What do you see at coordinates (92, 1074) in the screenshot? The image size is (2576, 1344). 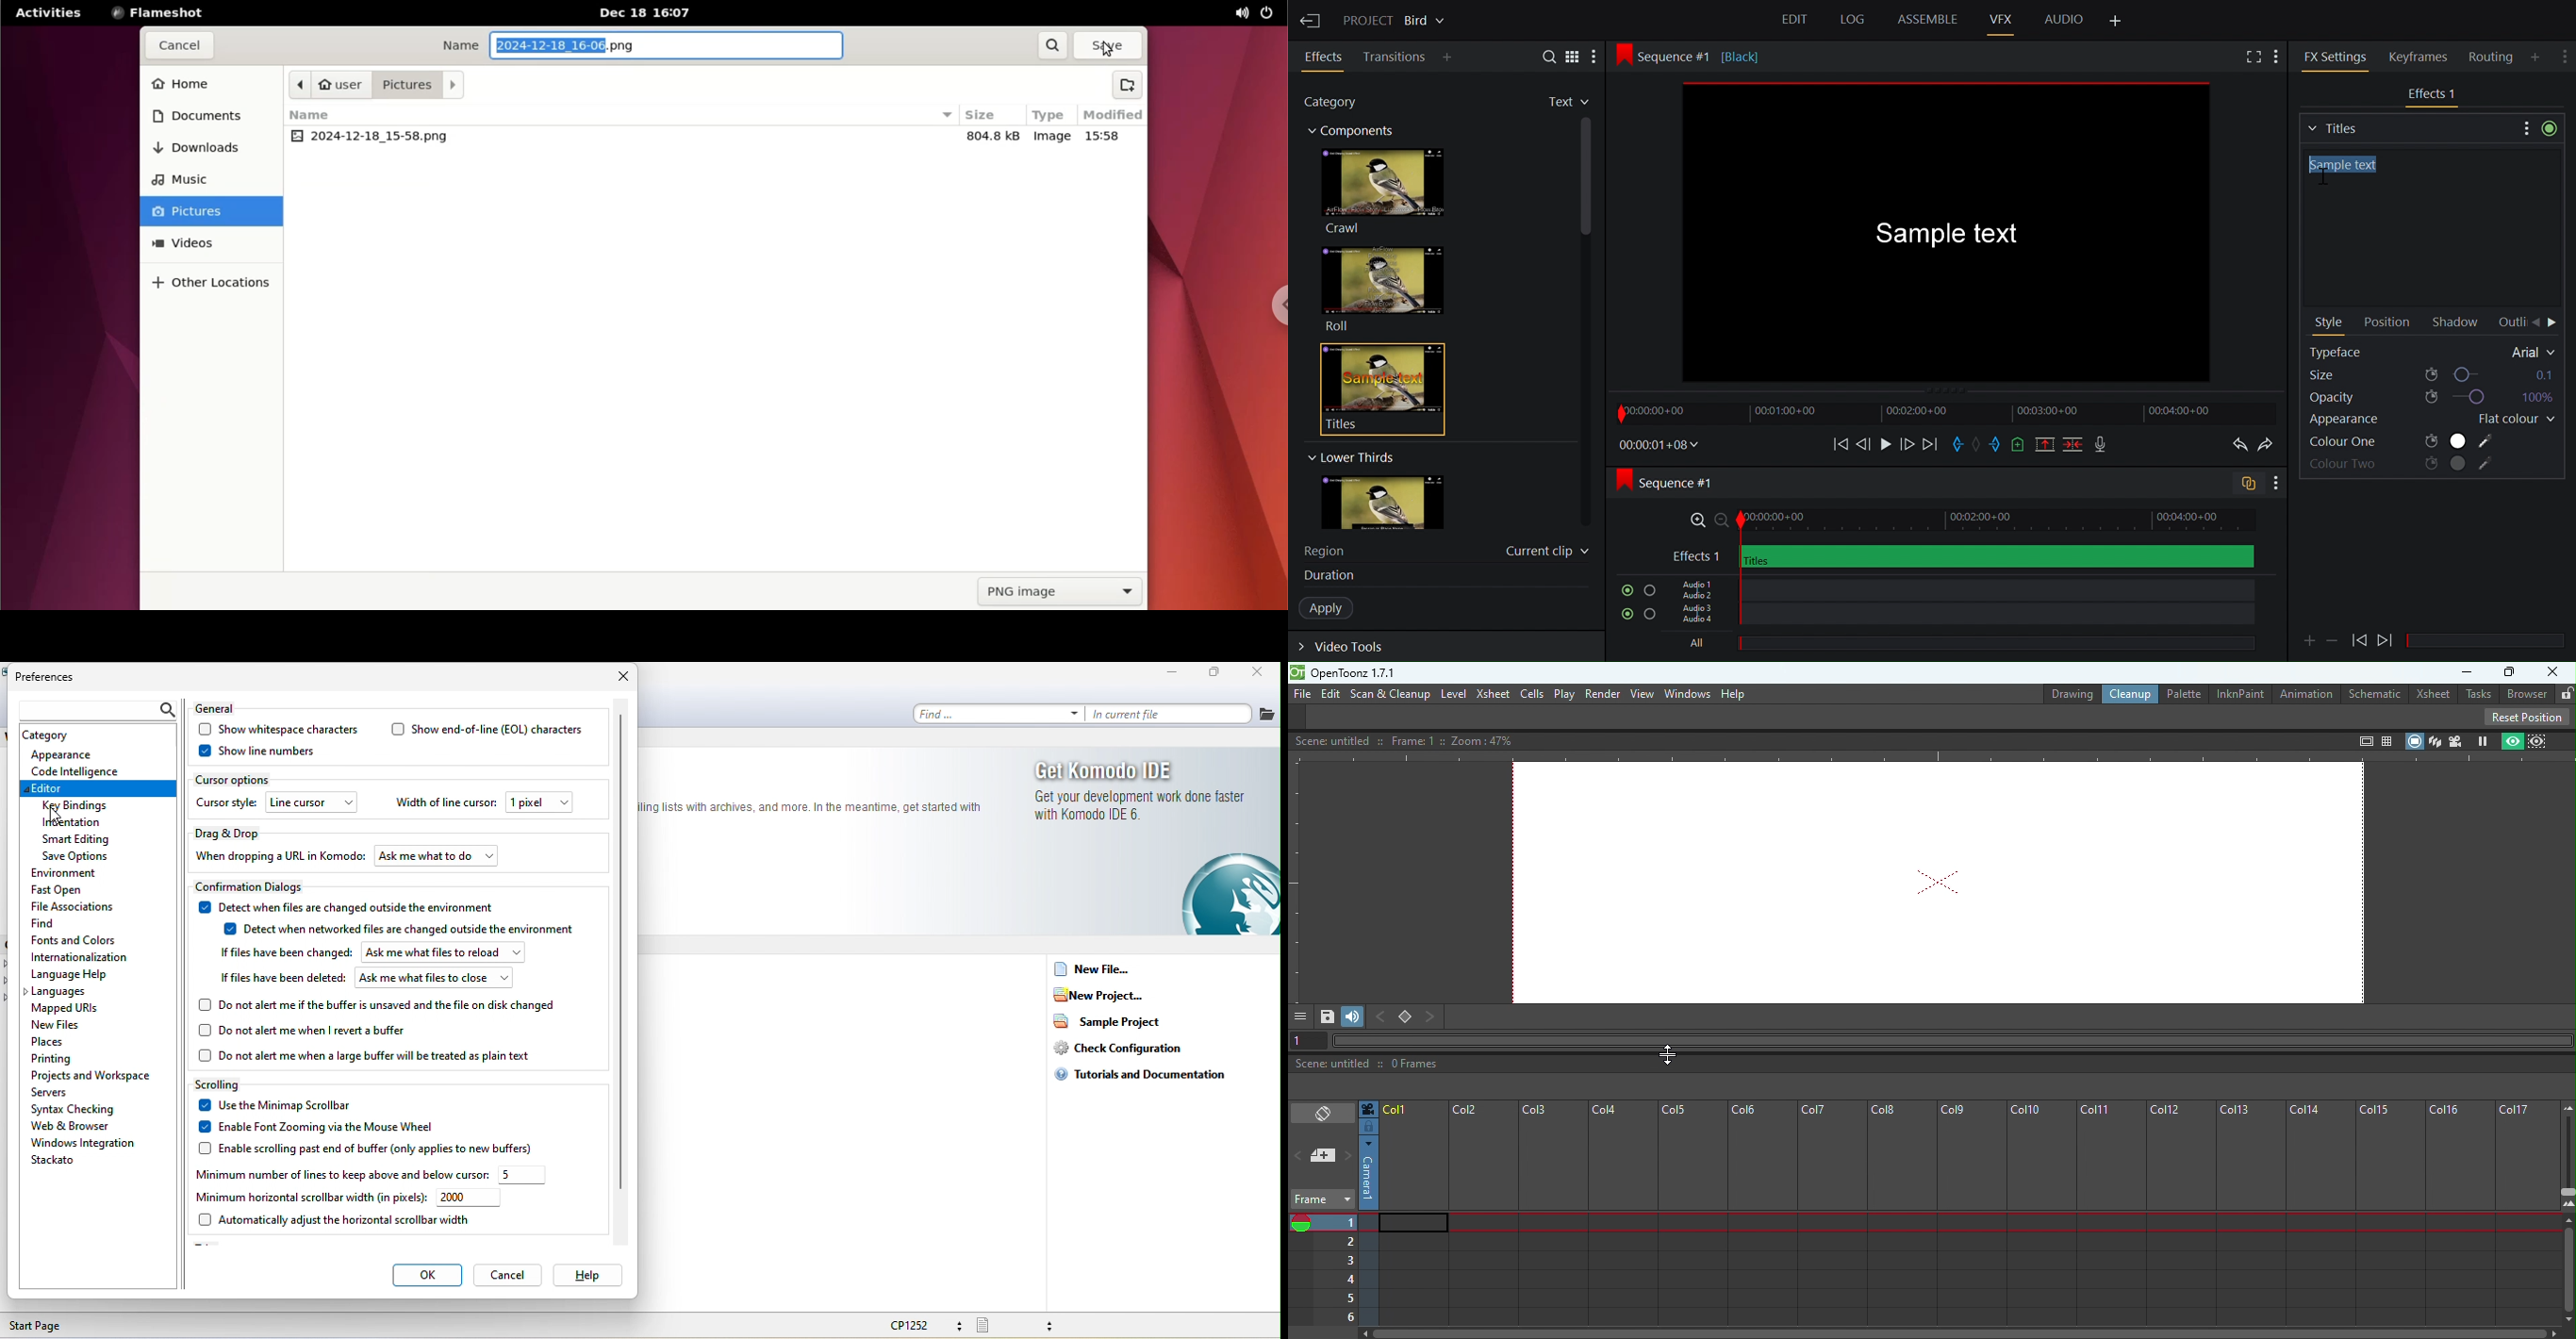 I see `projects and workspace` at bounding box center [92, 1074].